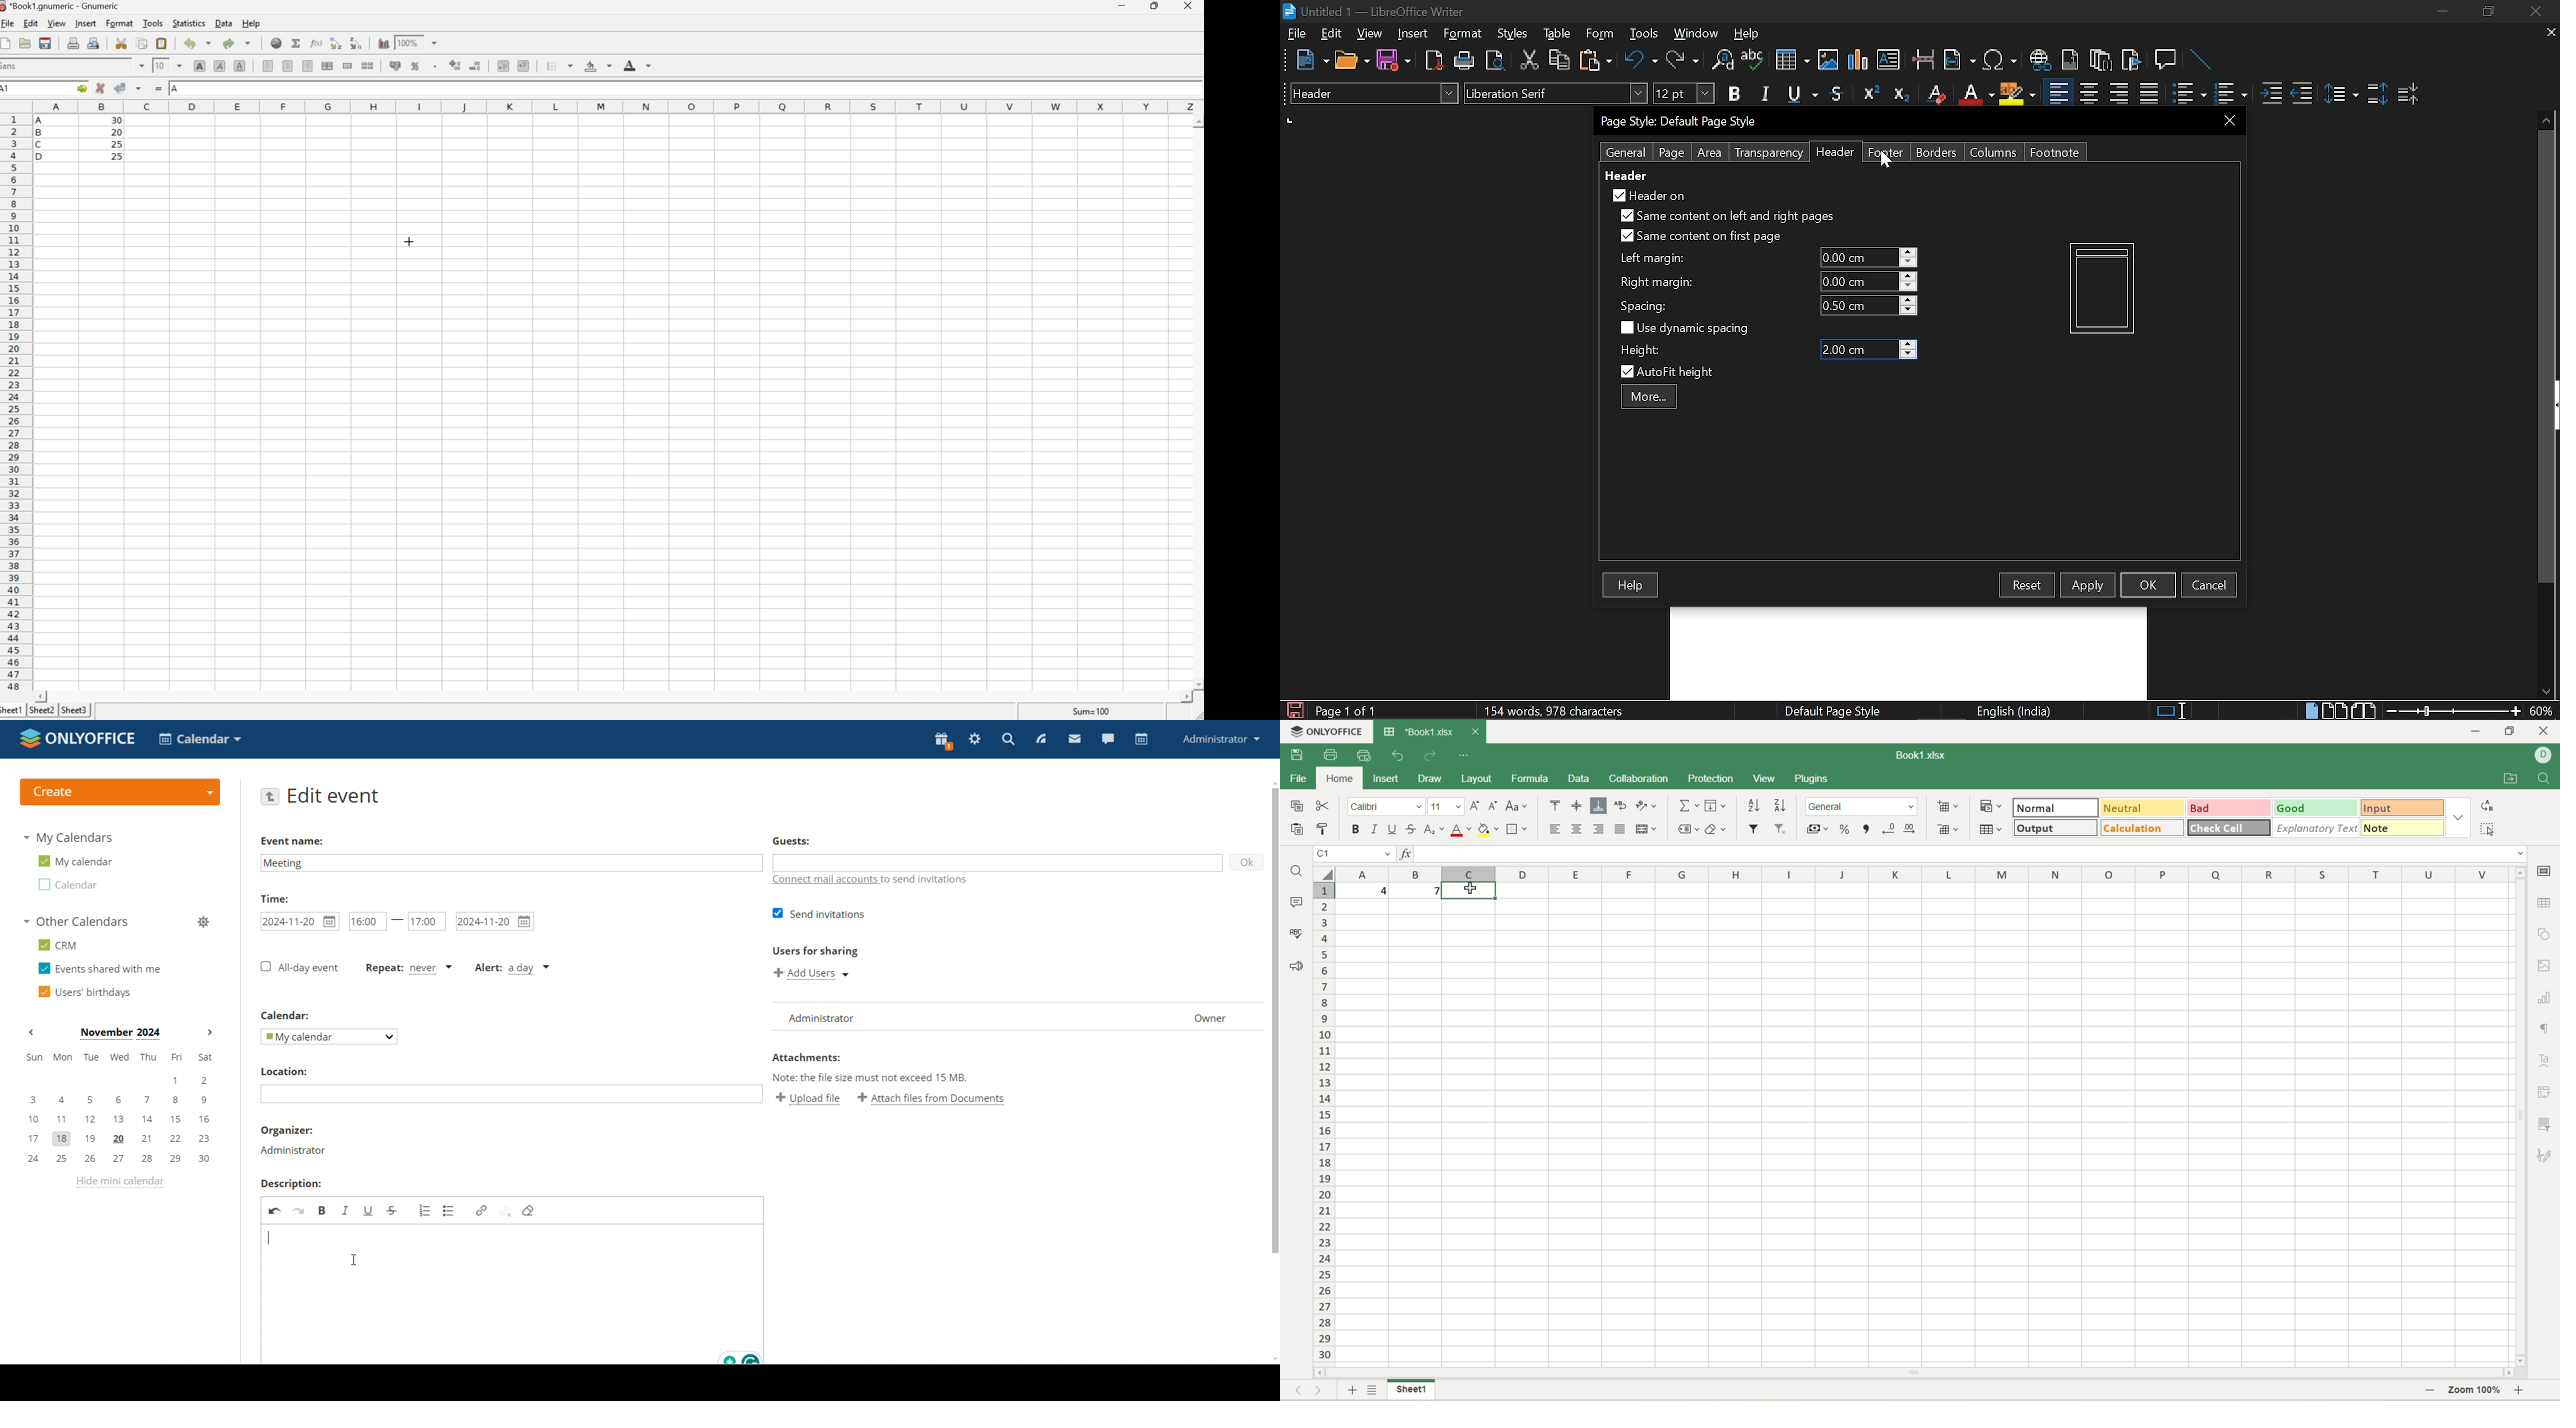  What do you see at coordinates (1388, 779) in the screenshot?
I see `insert` at bounding box center [1388, 779].